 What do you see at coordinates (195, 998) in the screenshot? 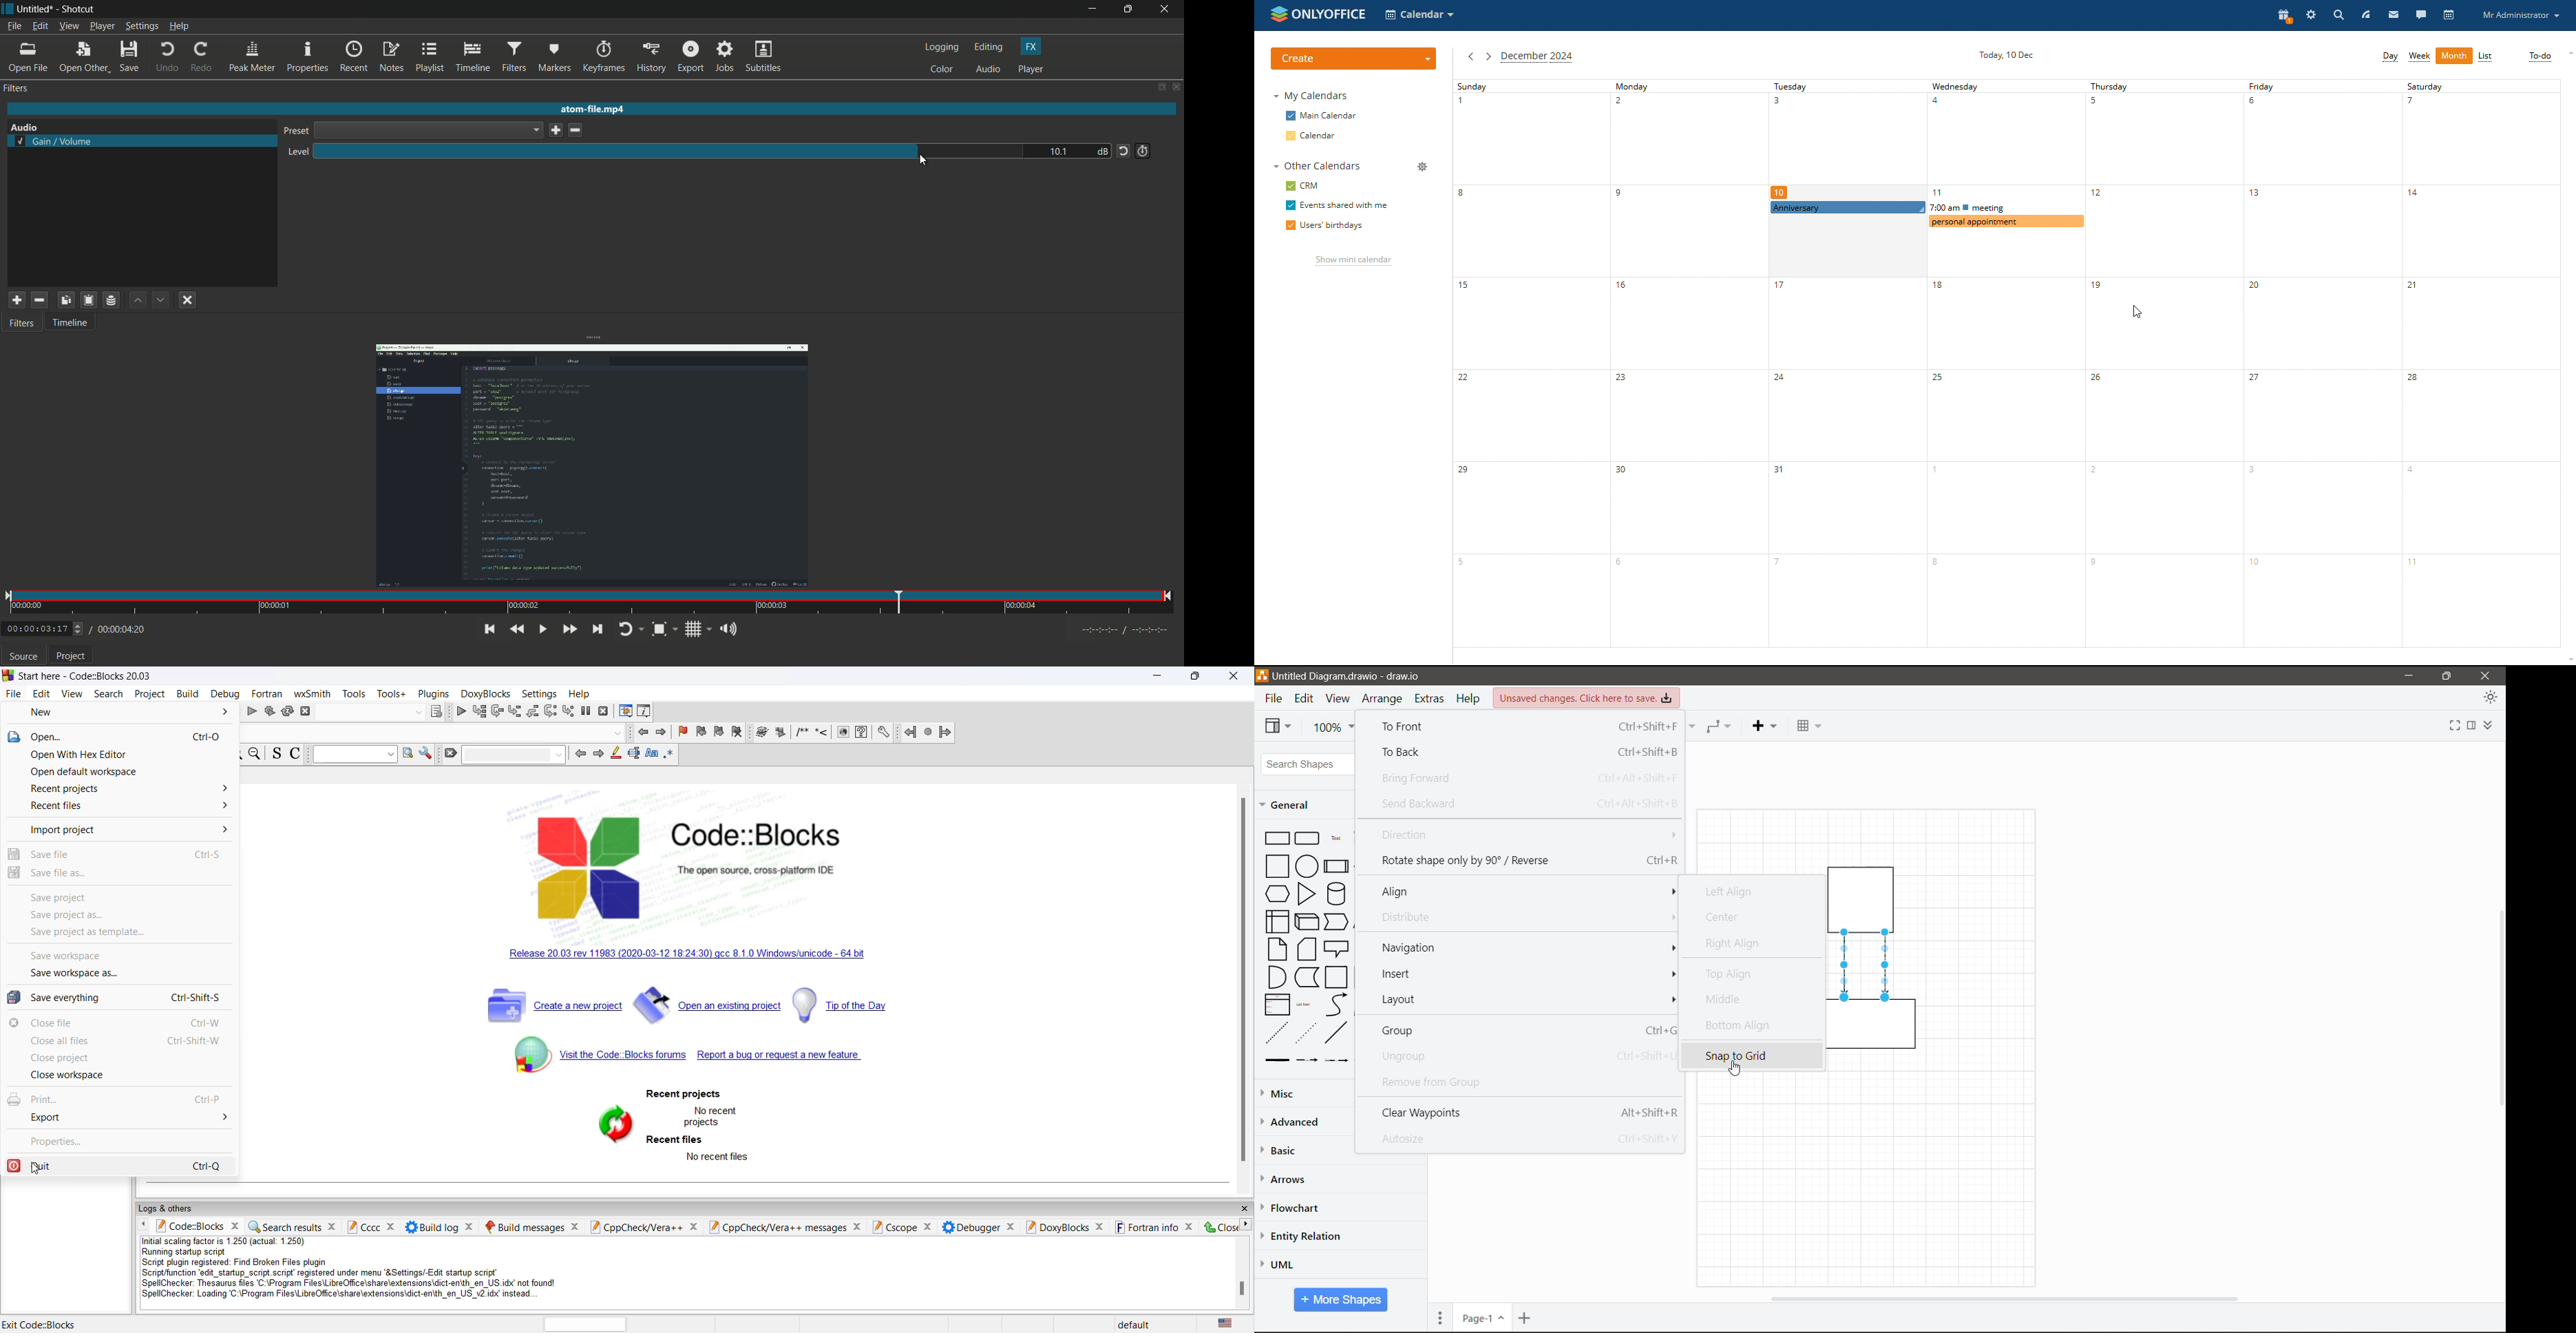
I see `Ctrl-Shift-S` at bounding box center [195, 998].